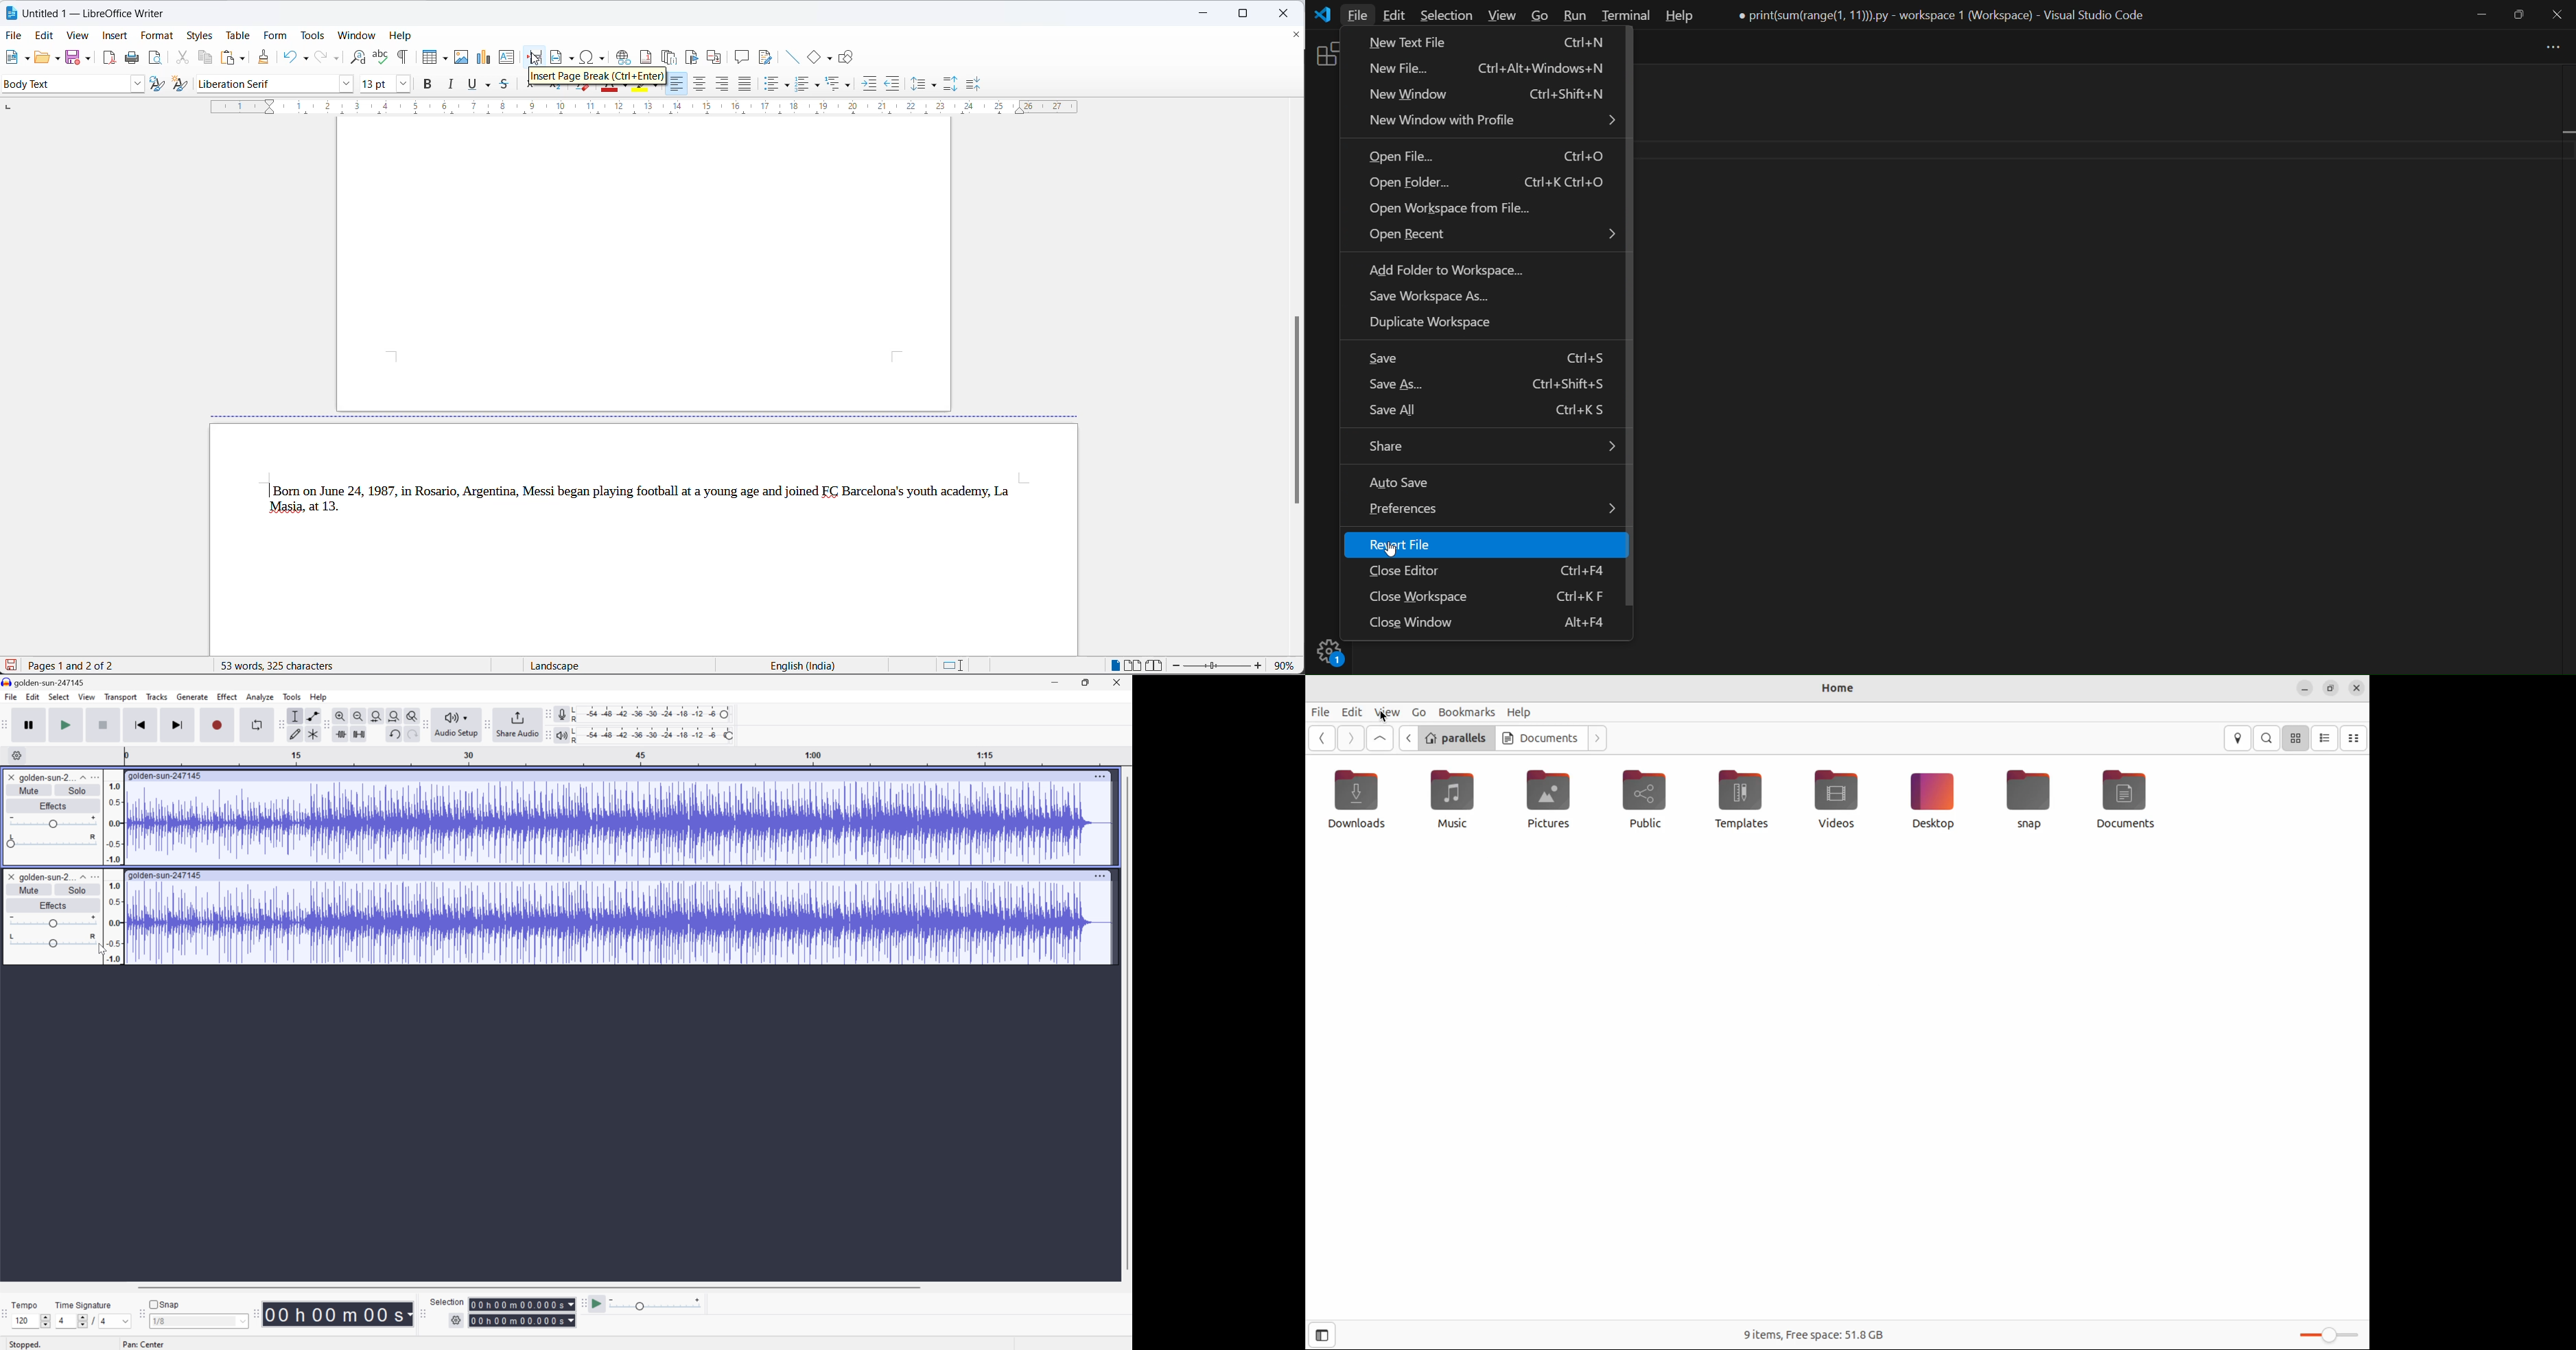  What do you see at coordinates (462, 58) in the screenshot?
I see `insert images` at bounding box center [462, 58].